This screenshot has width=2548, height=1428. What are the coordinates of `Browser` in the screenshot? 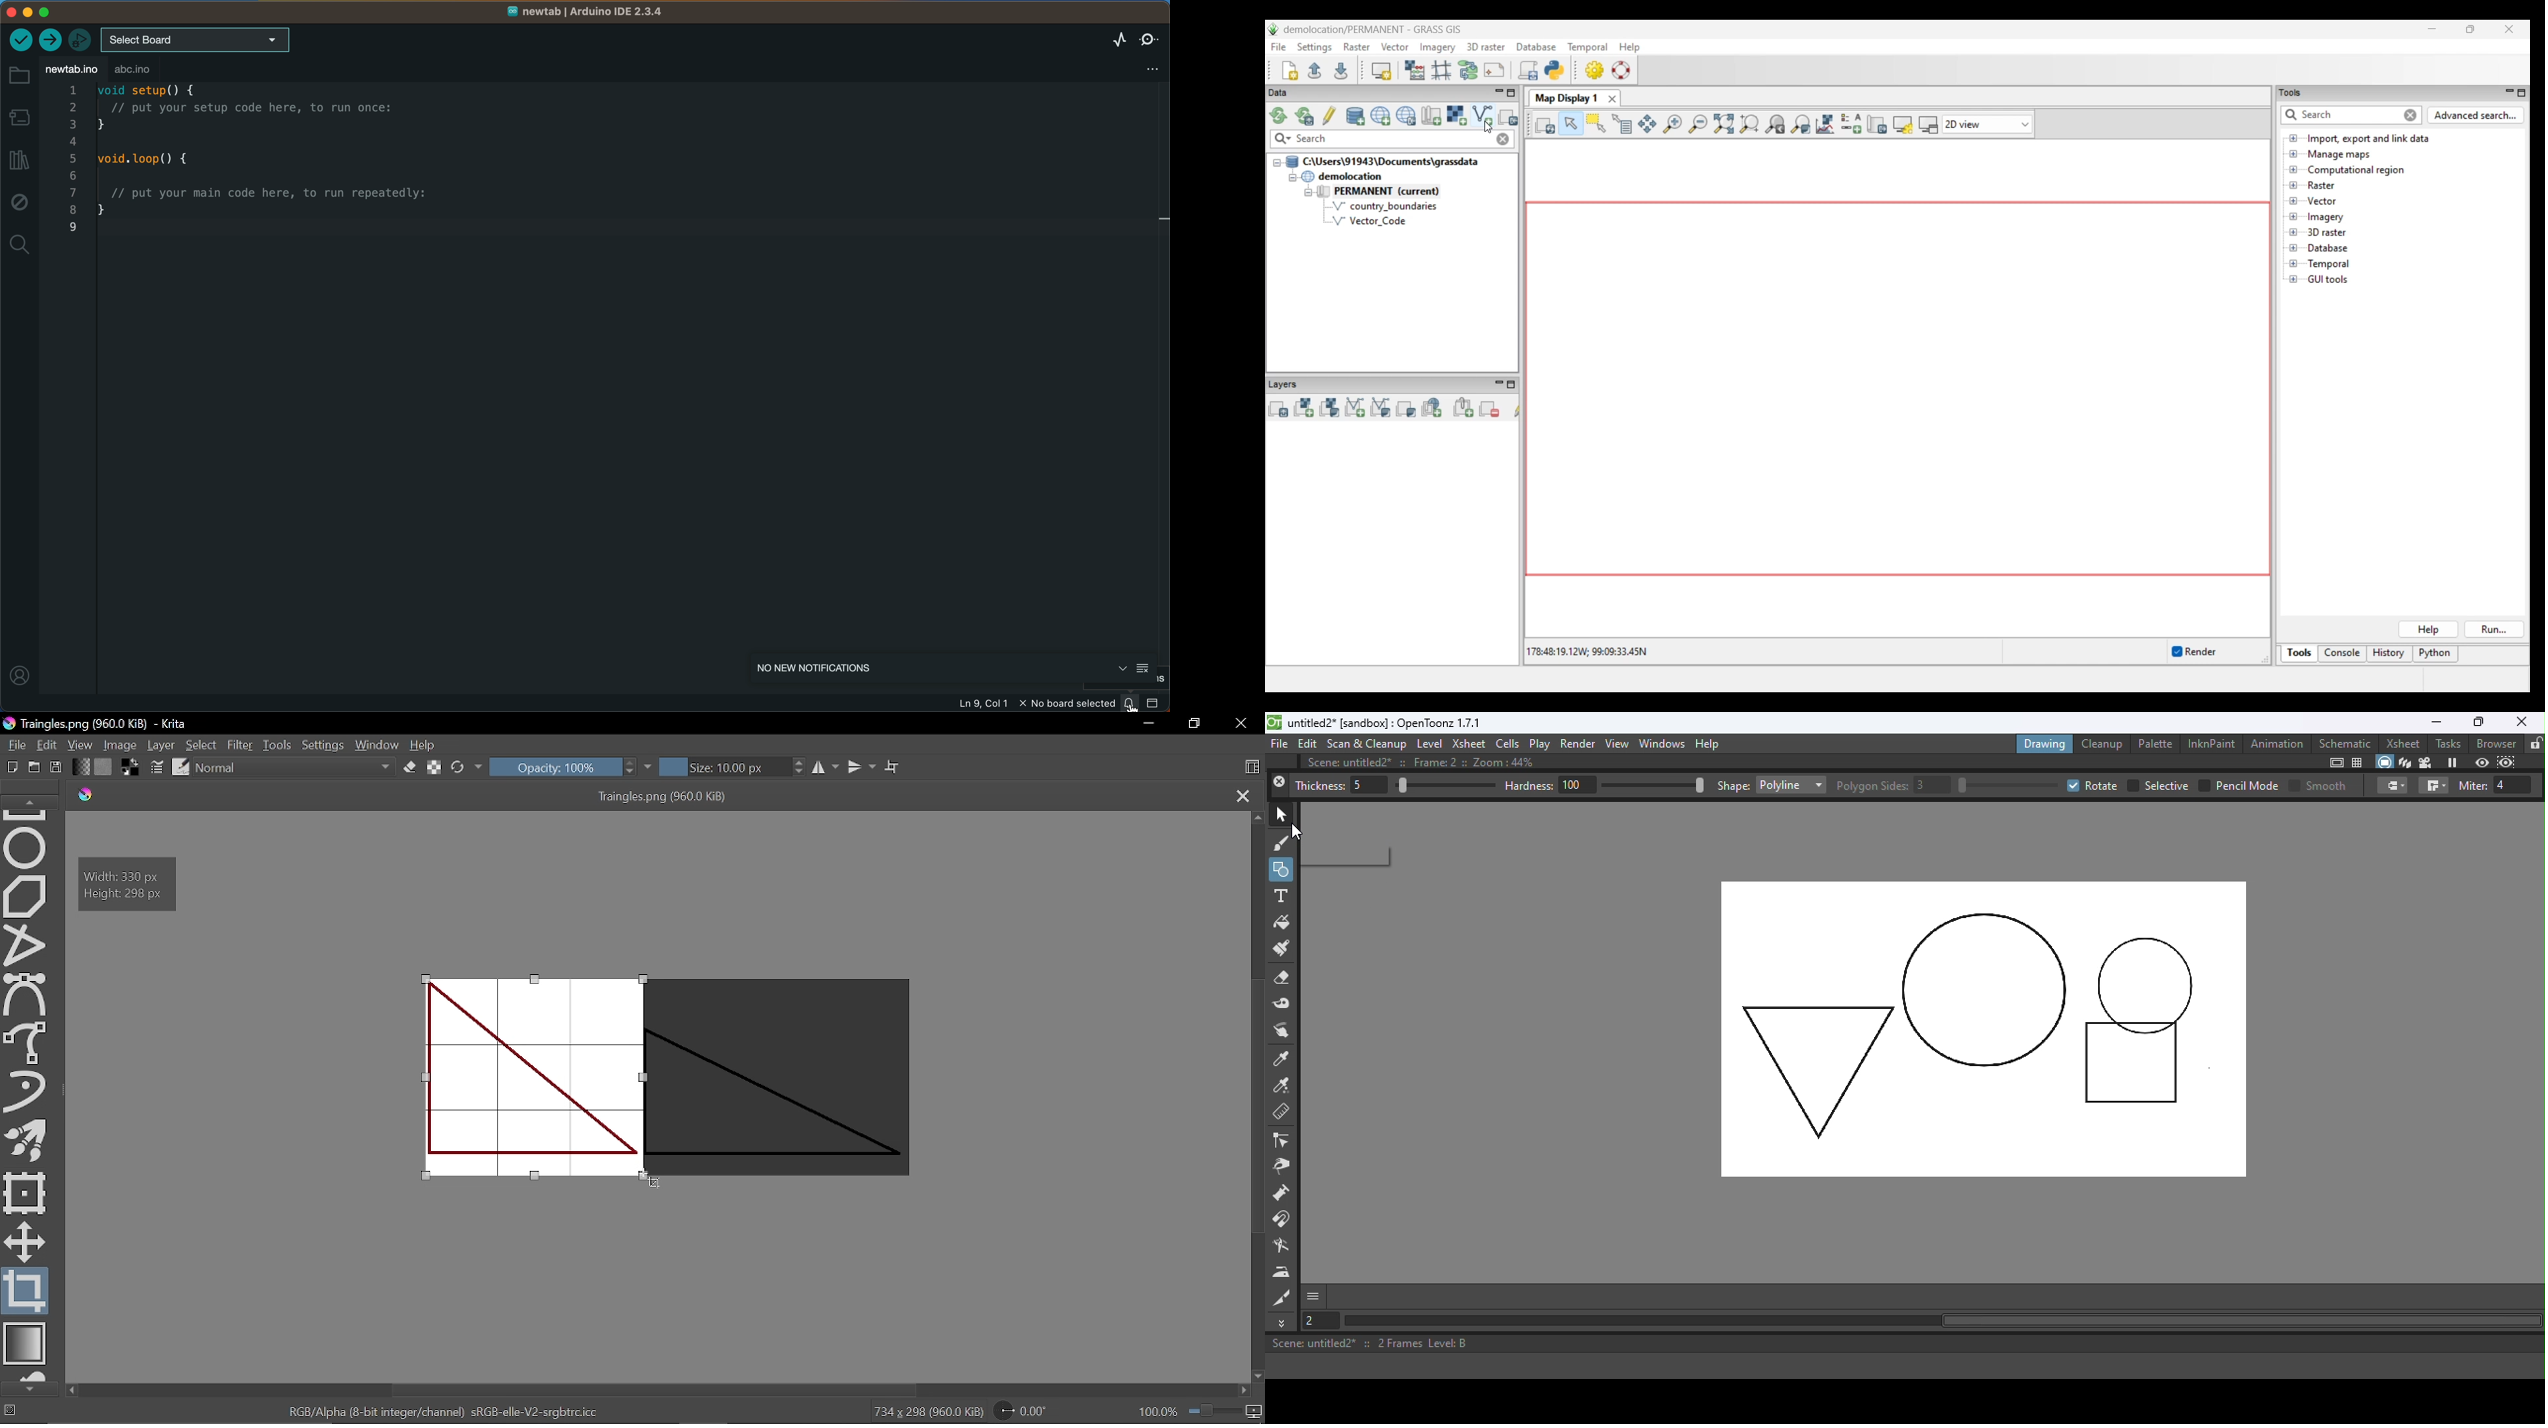 It's located at (2494, 743).